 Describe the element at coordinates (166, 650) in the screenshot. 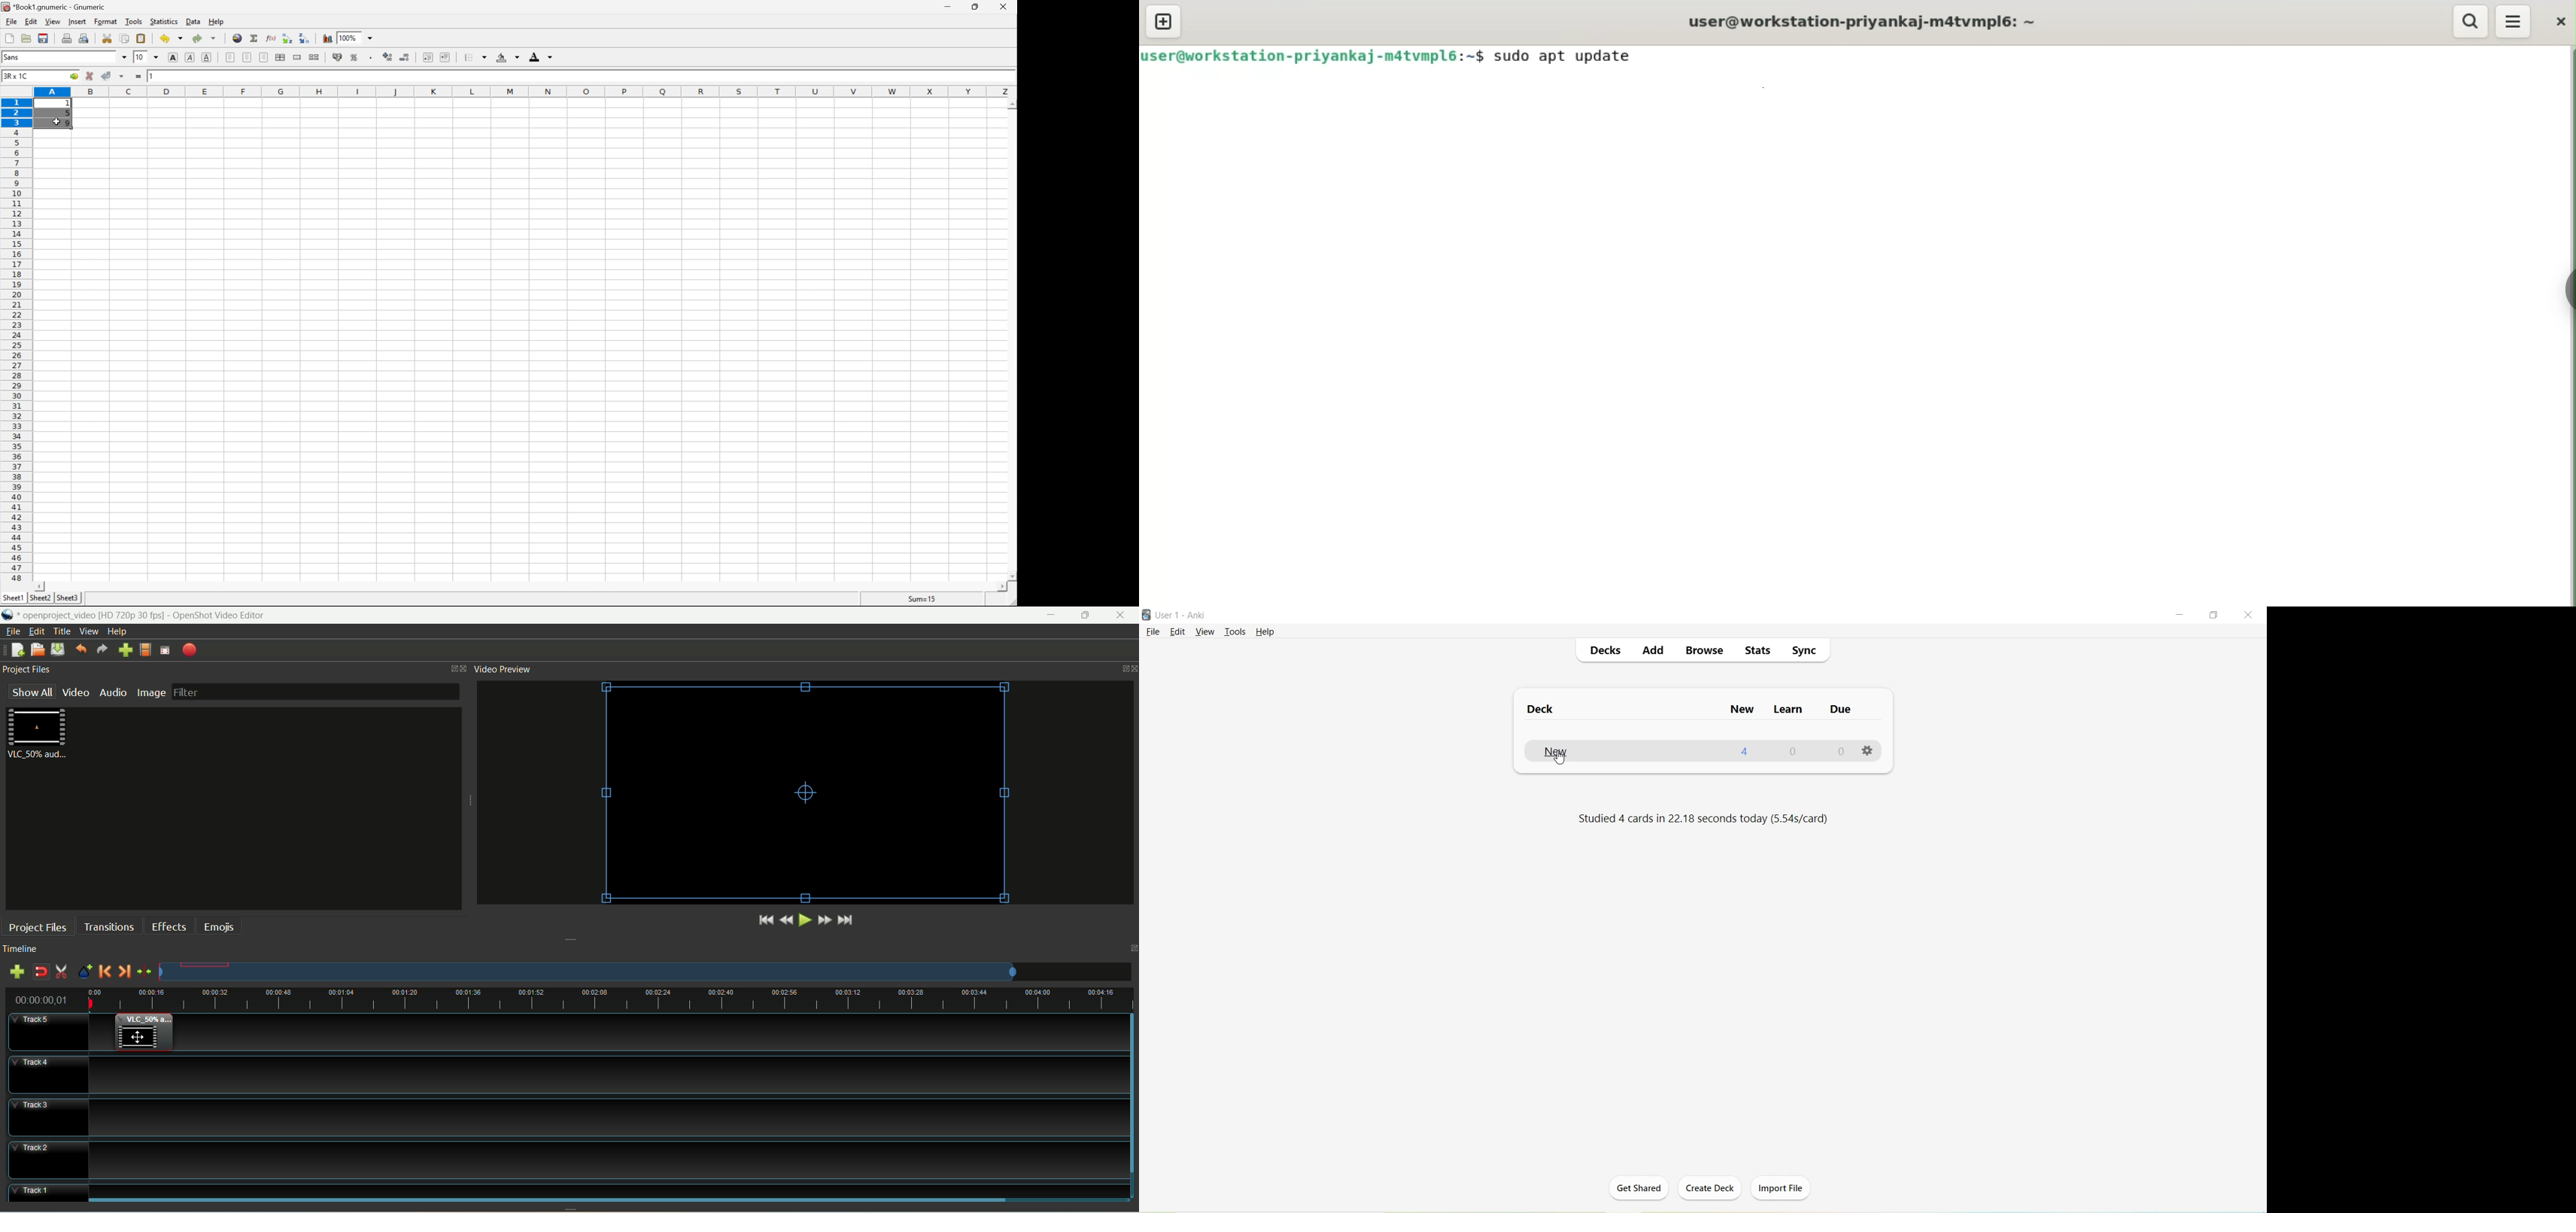

I see `fullscreen` at that location.